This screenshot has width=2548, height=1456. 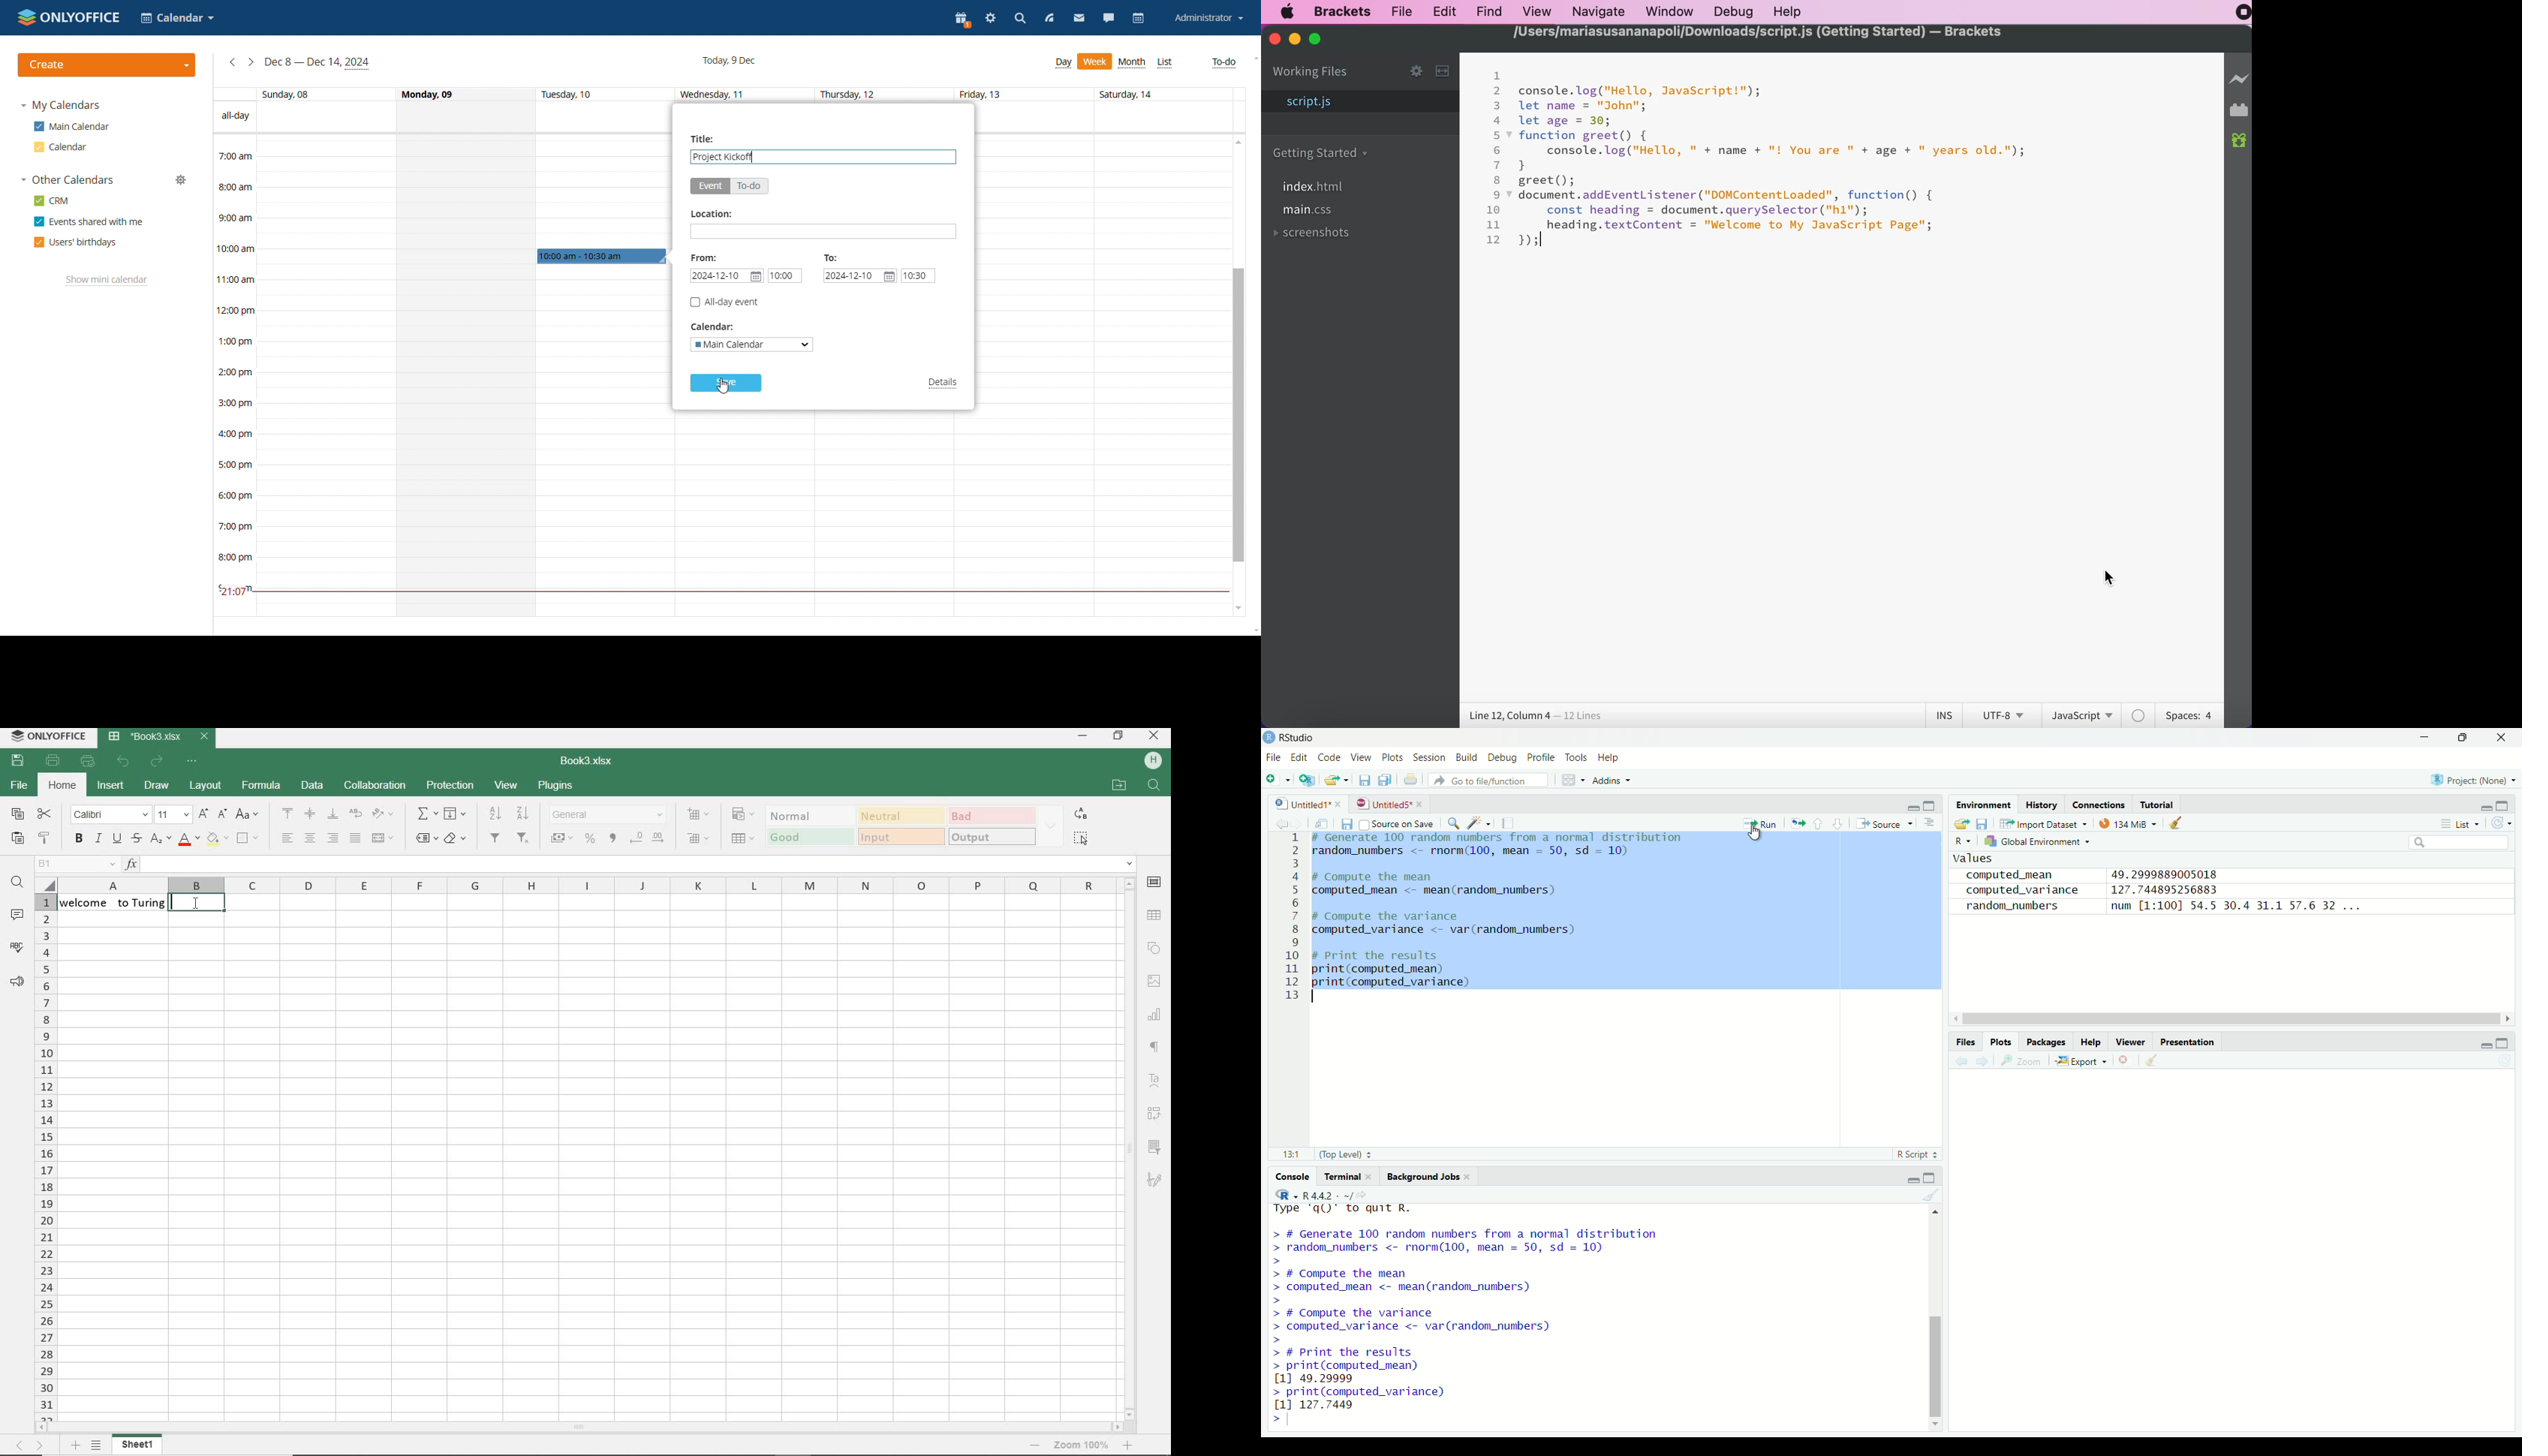 I want to click on 49.2999889005018, so click(x=2173, y=873).